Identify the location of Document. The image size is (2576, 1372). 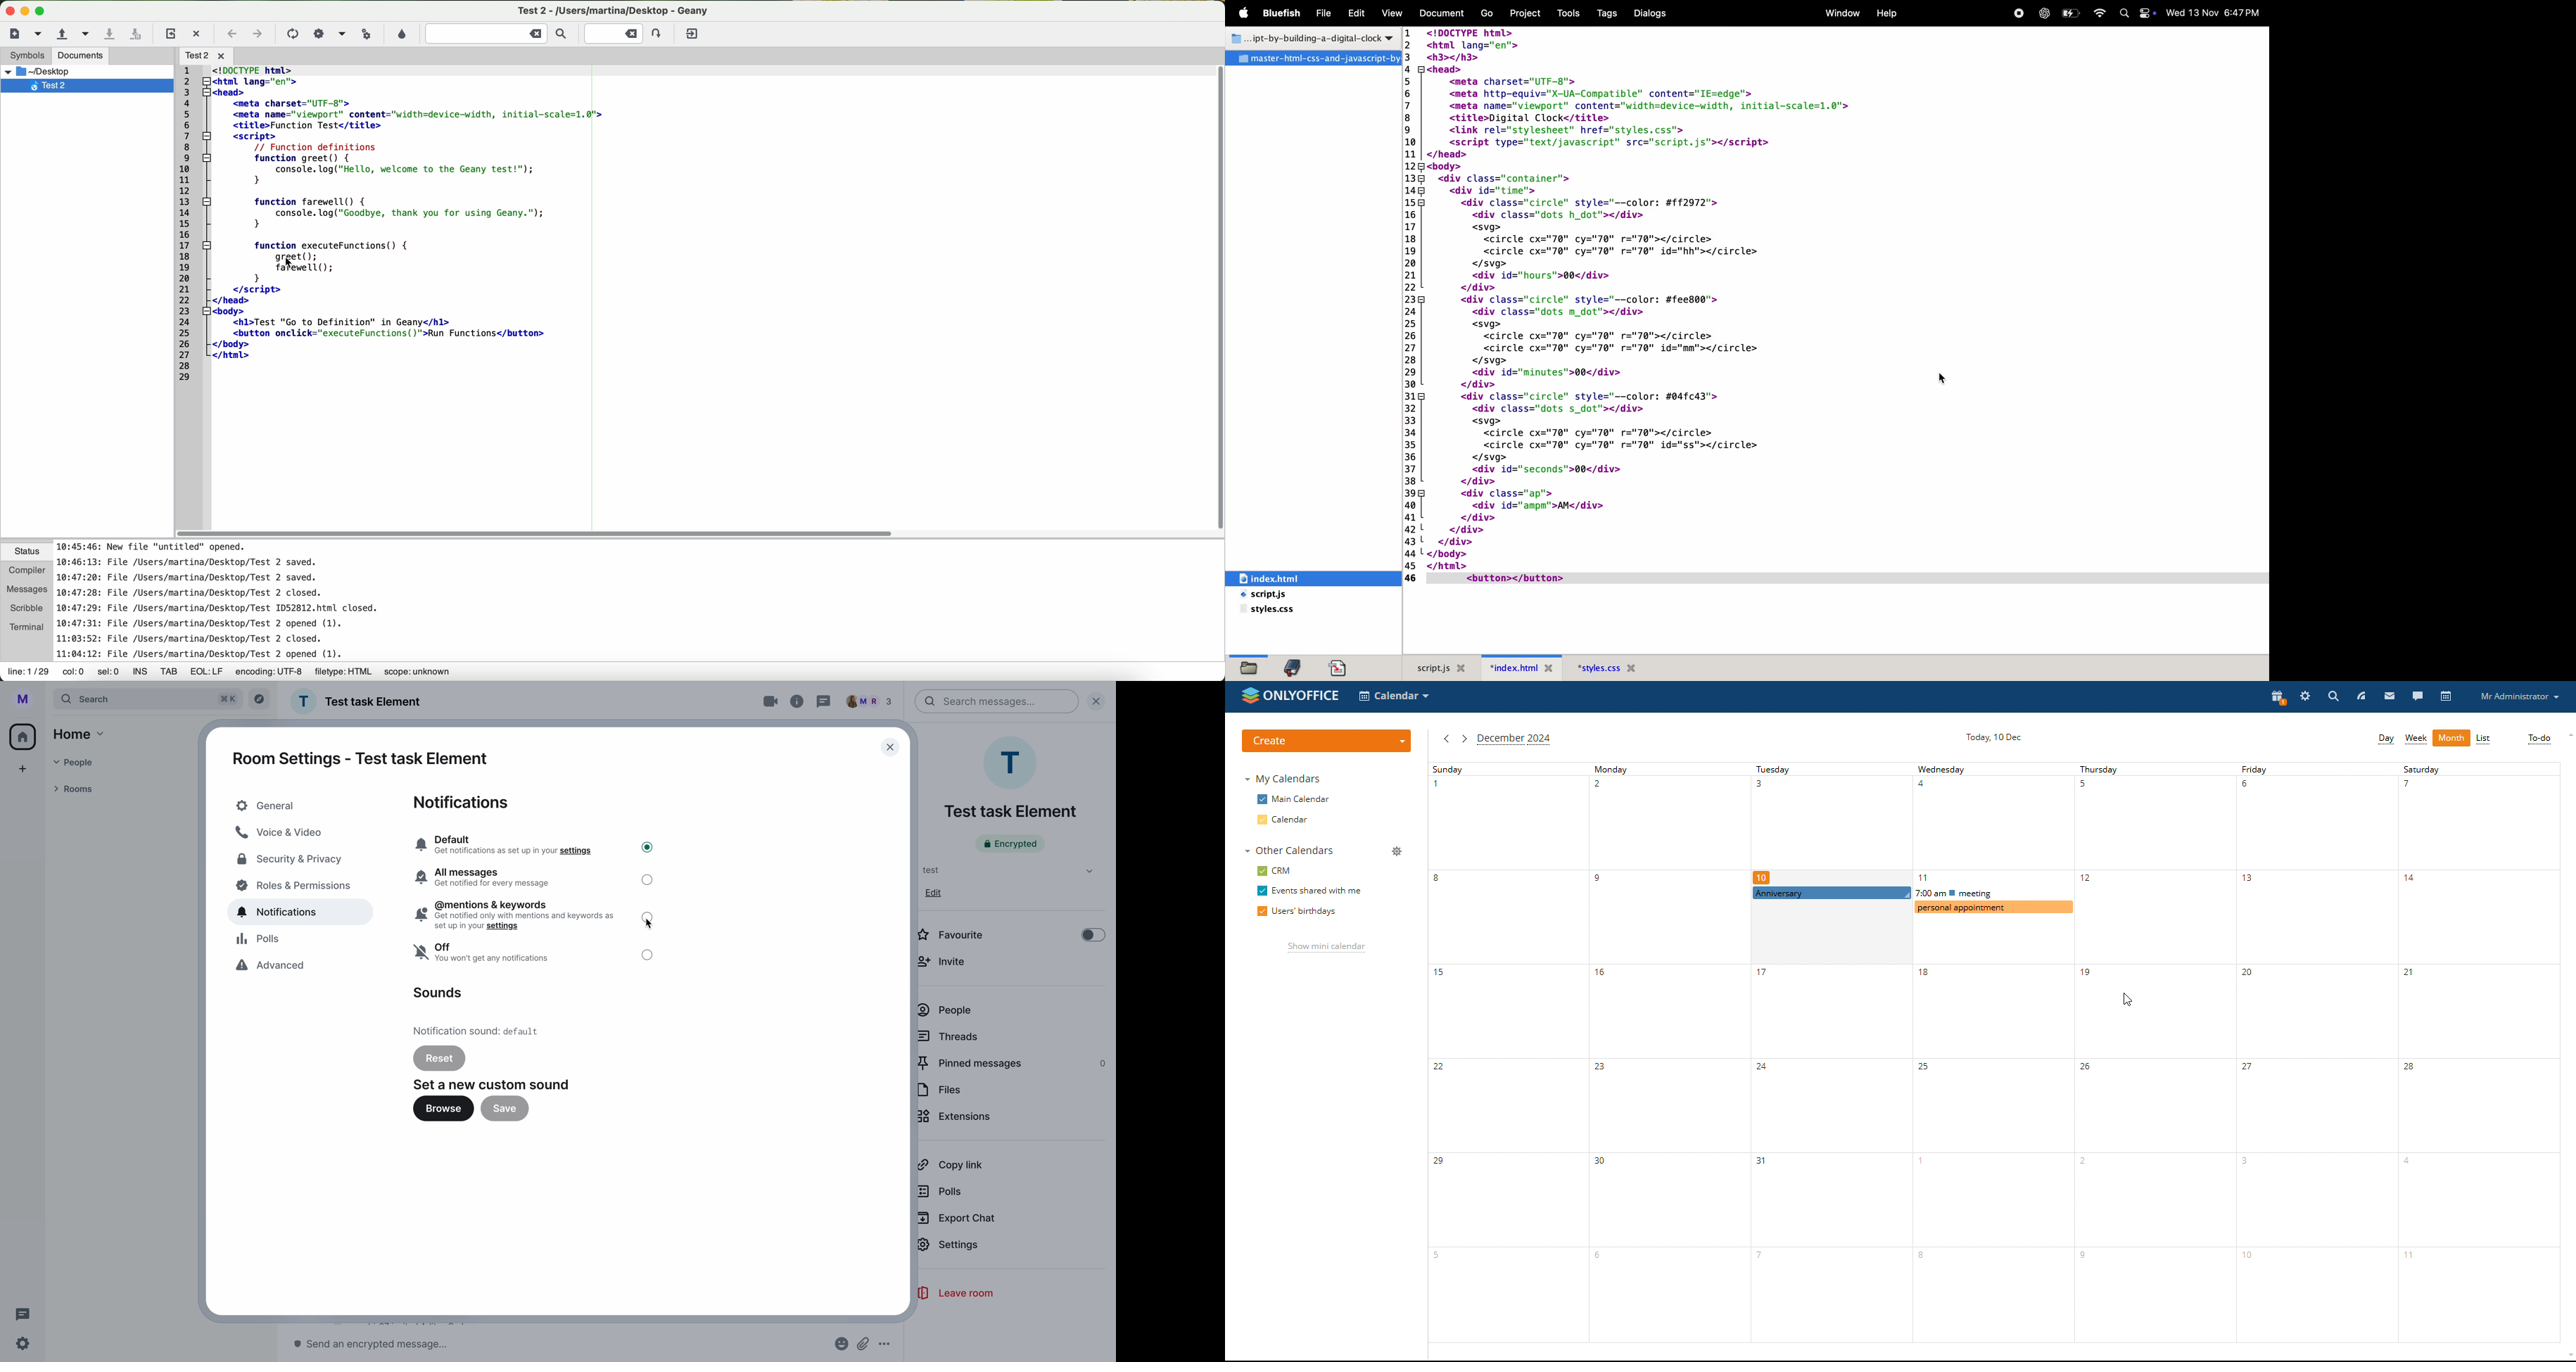
(1443, 13).